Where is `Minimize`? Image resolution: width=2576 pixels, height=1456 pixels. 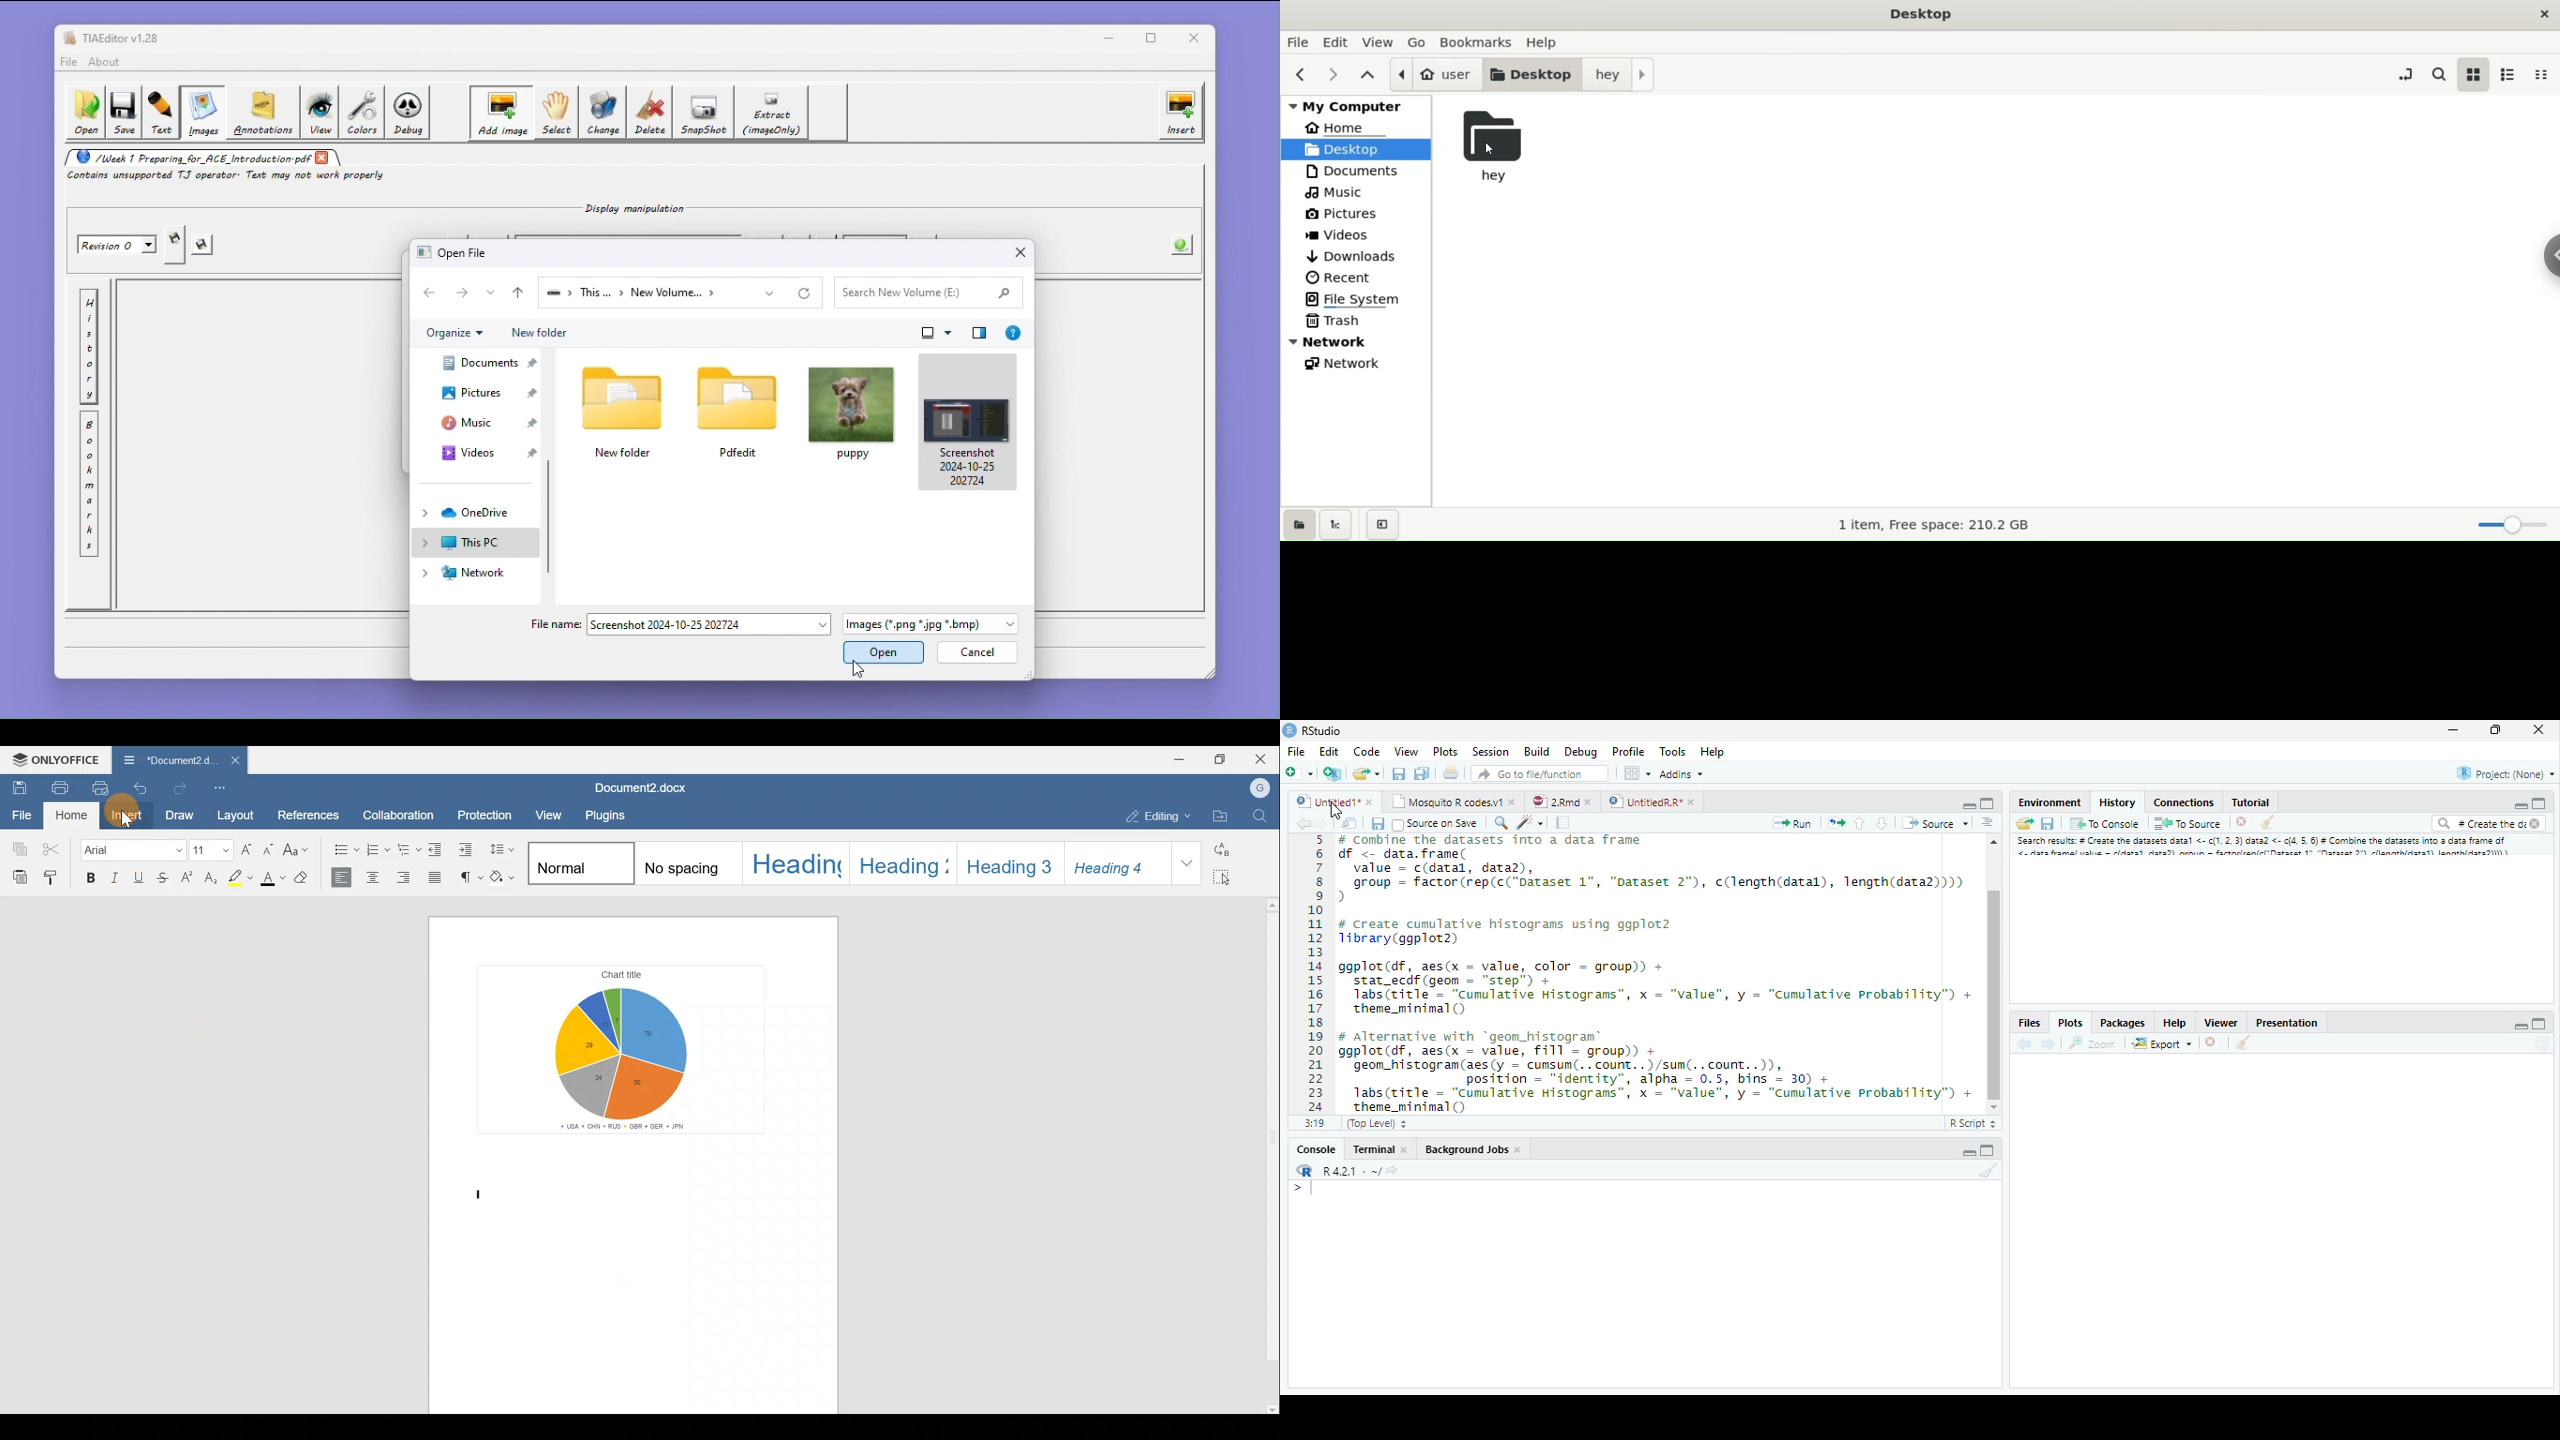
Minimize is located at coordinates (2456, 730).